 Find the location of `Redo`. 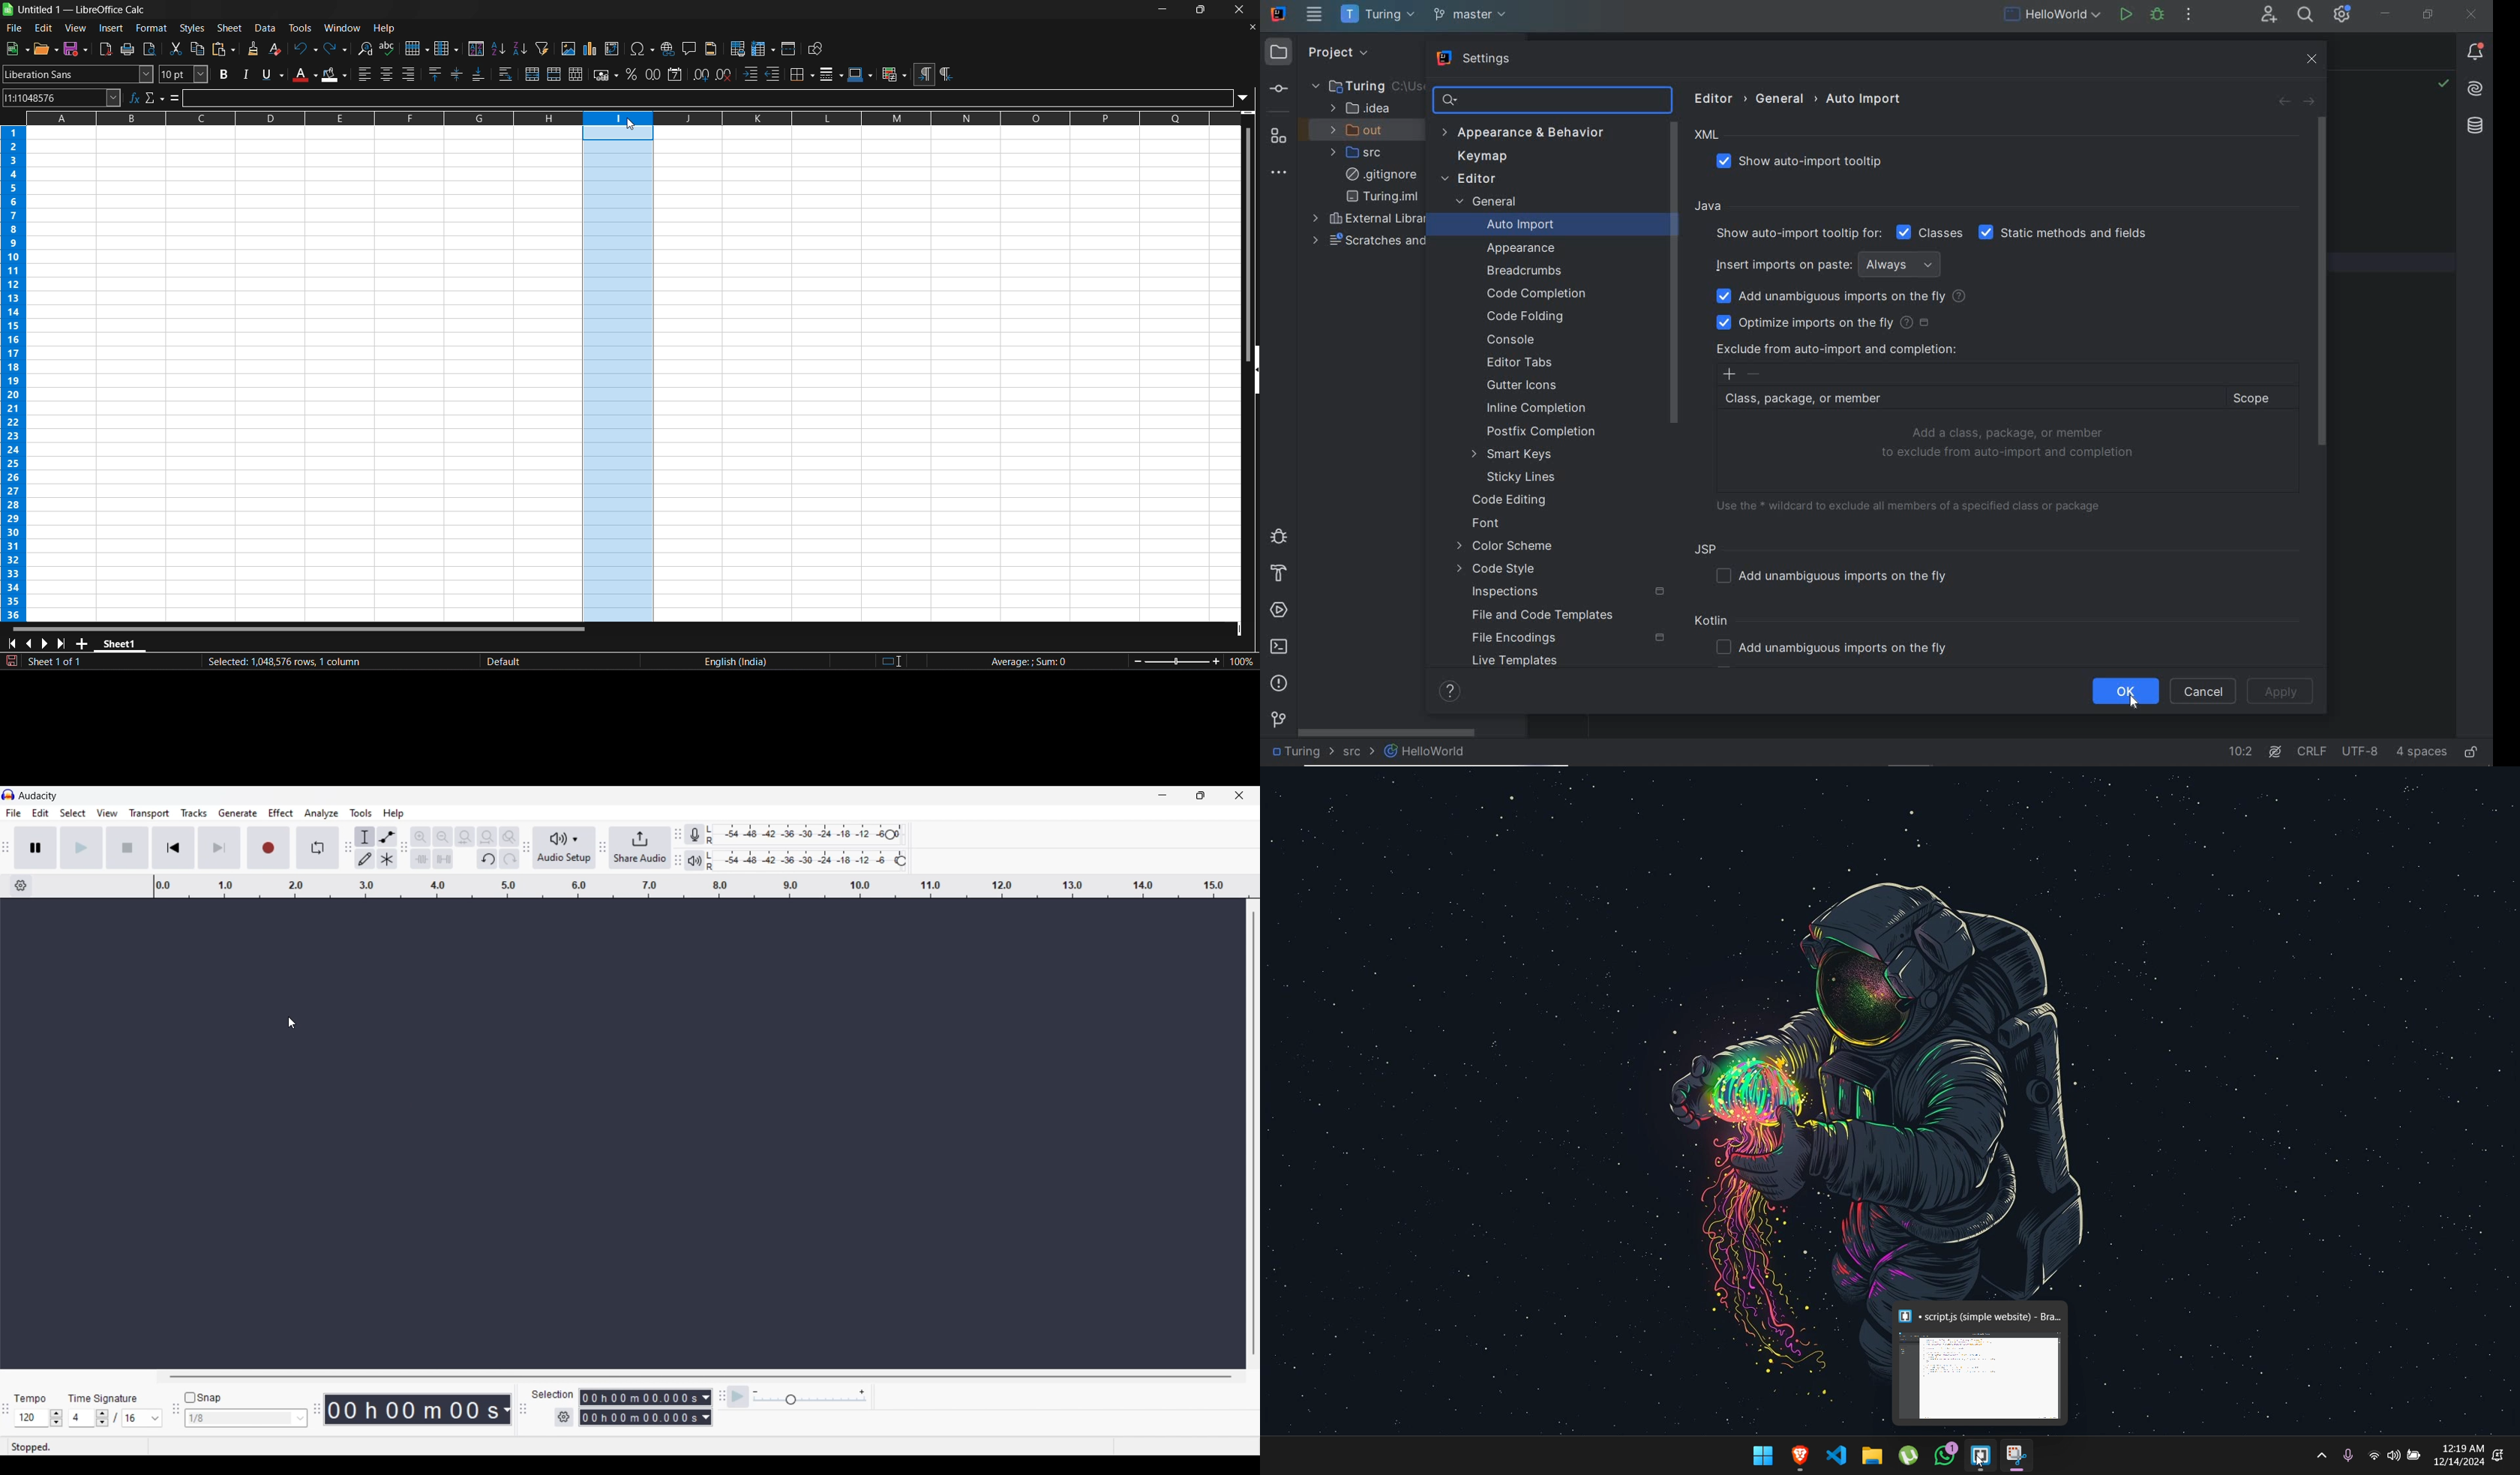

Redo is located at coordinates (509, 858).